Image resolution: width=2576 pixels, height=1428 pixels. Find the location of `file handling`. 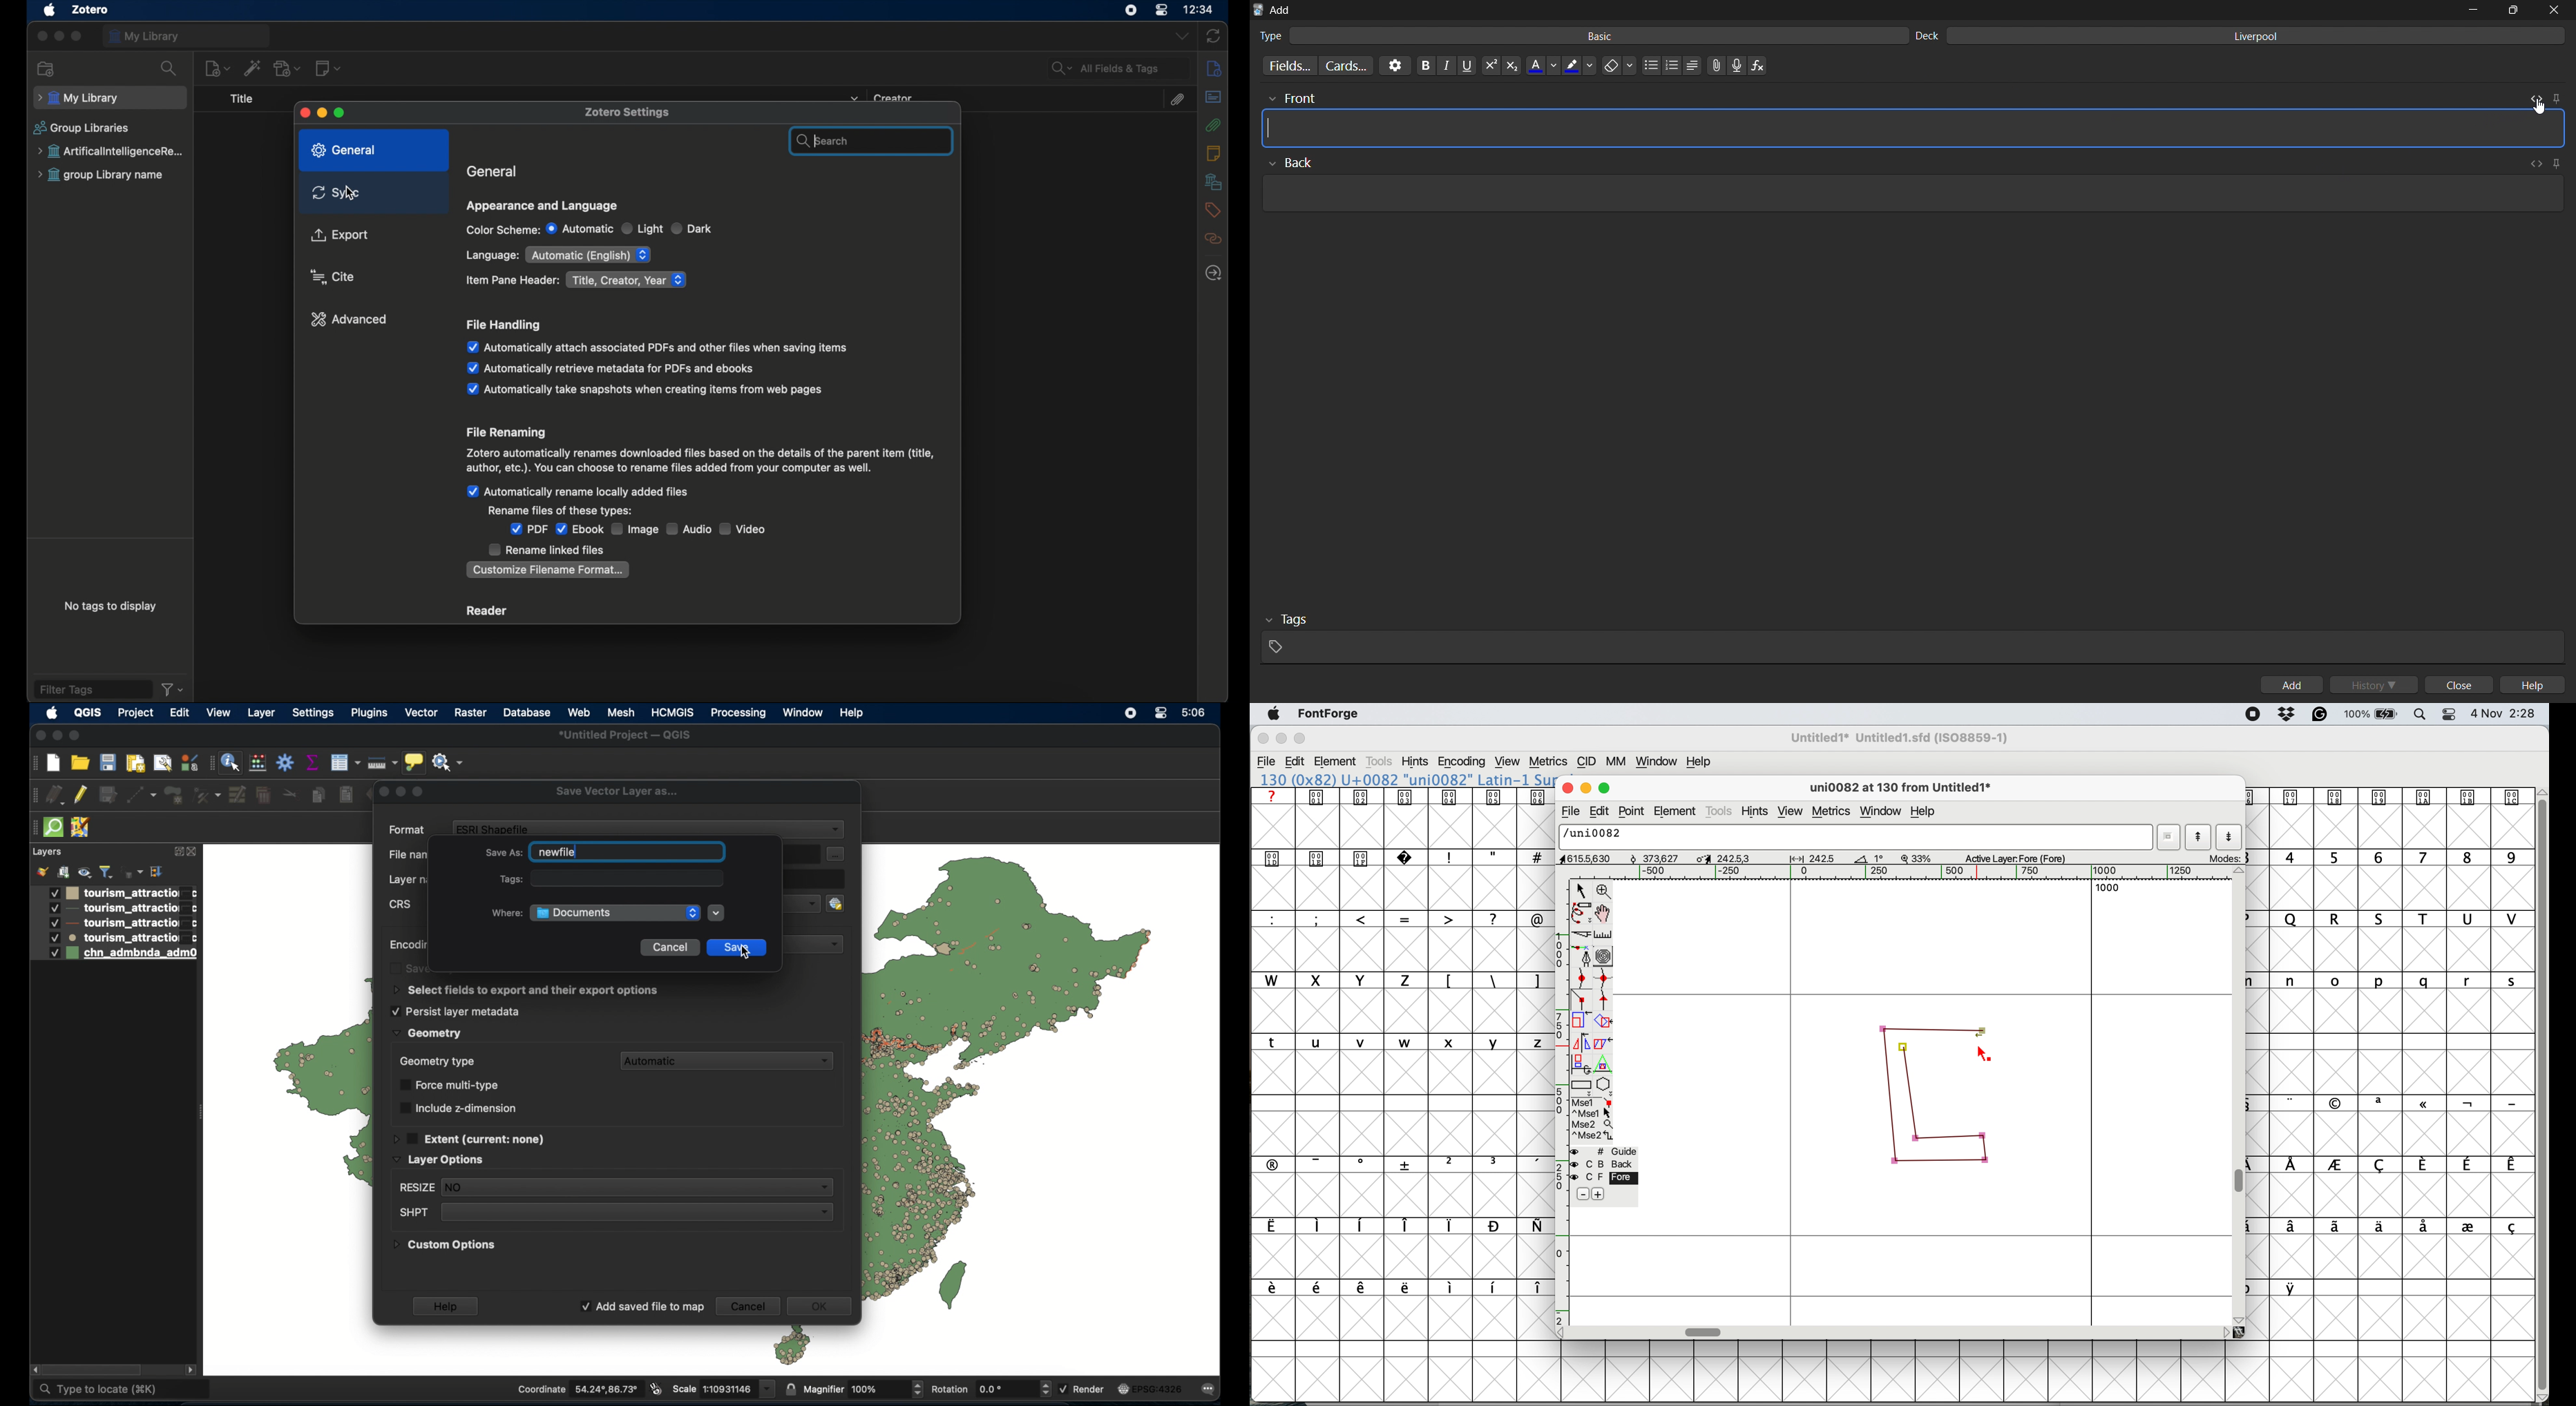

file handling is located at coordinates (508, 325).